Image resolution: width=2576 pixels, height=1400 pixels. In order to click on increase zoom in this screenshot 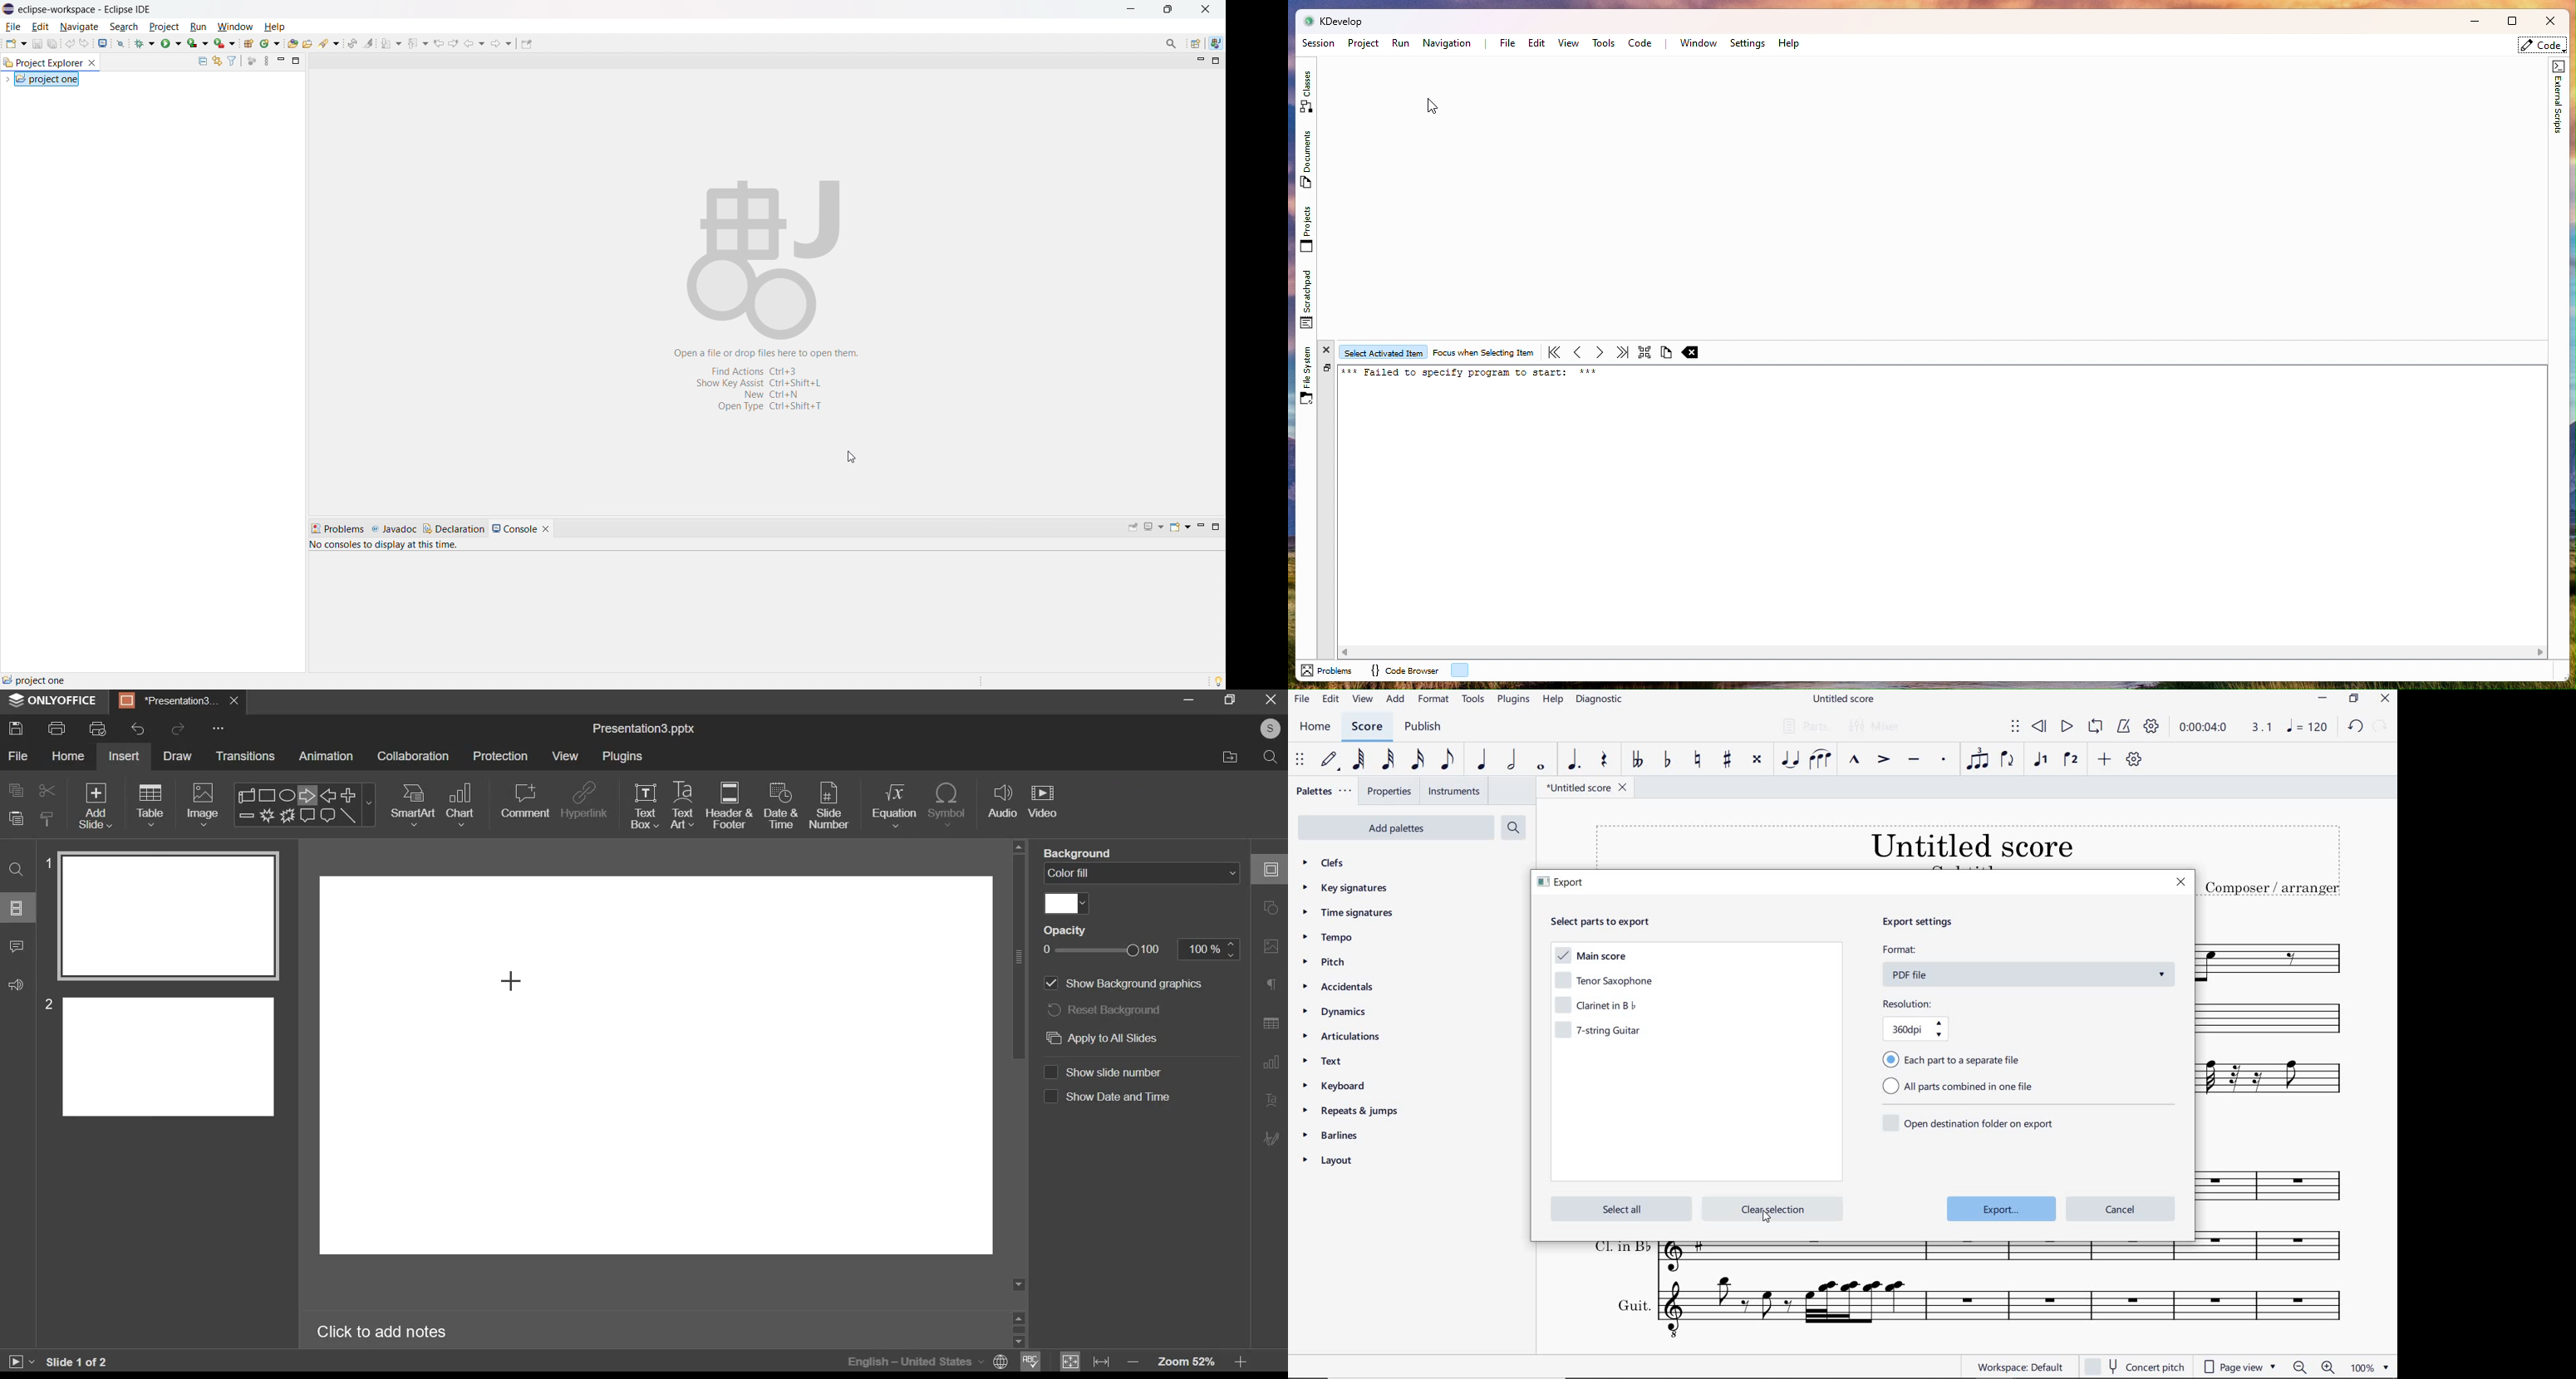, I will do `click(1241, 1362)`.